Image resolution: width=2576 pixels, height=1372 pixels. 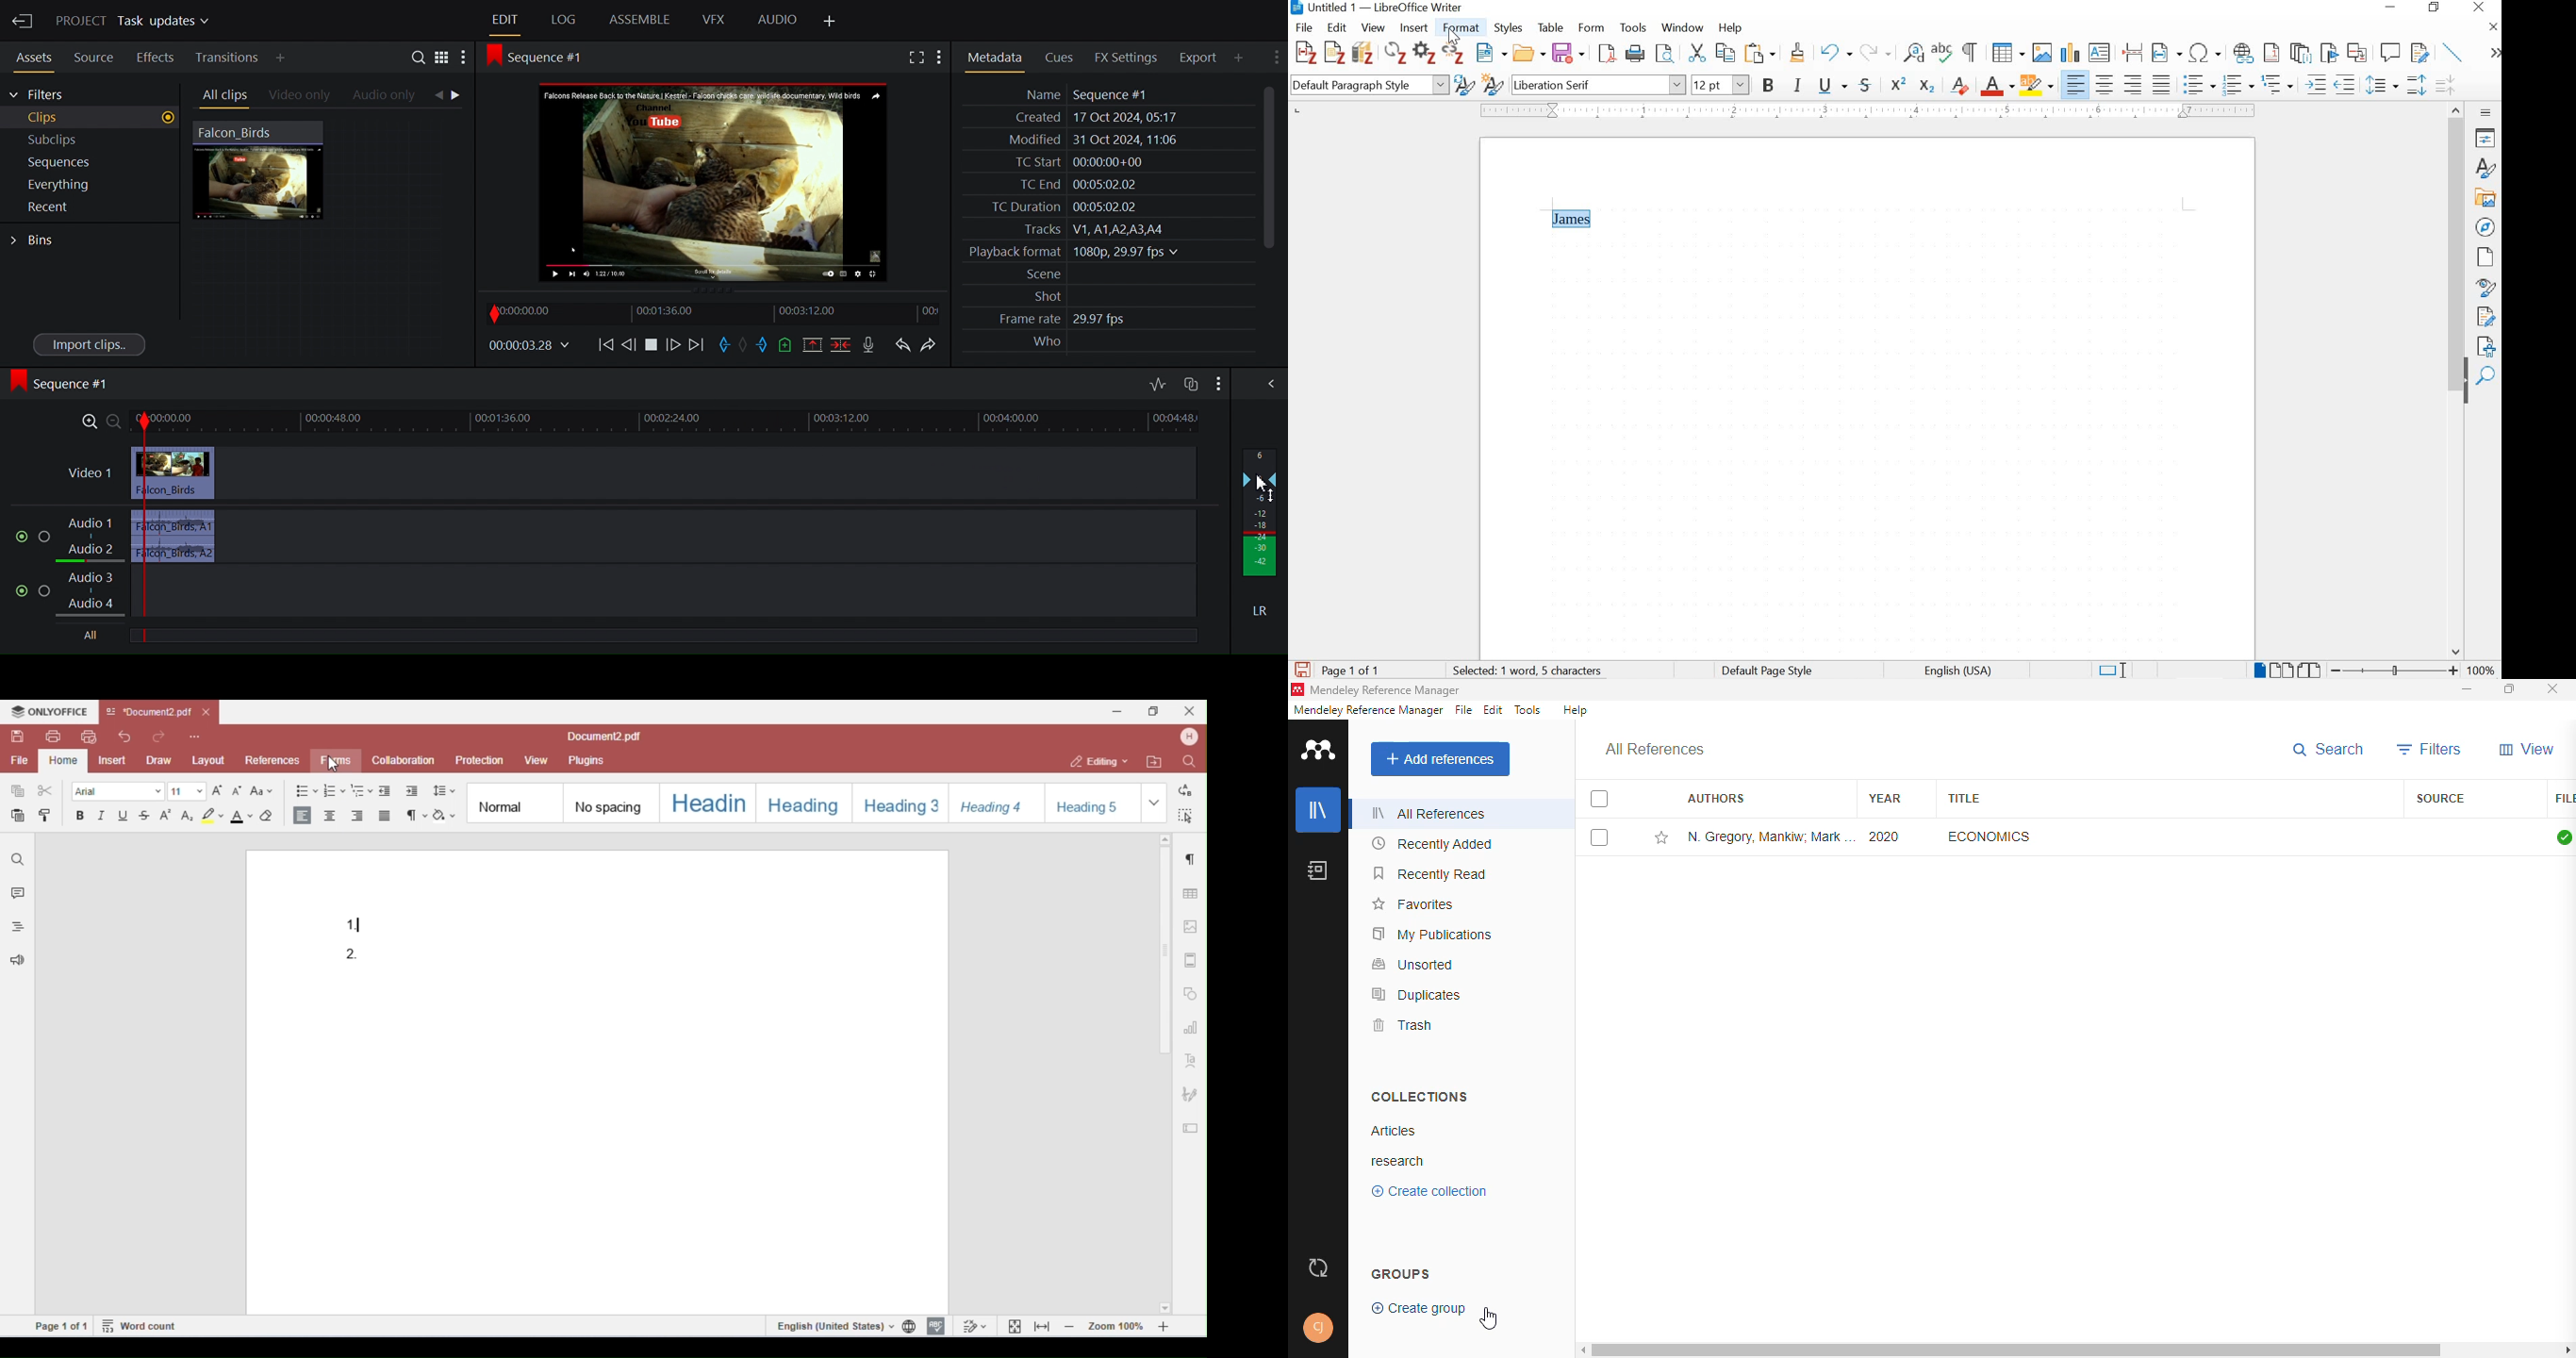 What do you see at coordinates (1721, 84) in the screenshot?
I see `font size` at bounding box center [1721, 84].